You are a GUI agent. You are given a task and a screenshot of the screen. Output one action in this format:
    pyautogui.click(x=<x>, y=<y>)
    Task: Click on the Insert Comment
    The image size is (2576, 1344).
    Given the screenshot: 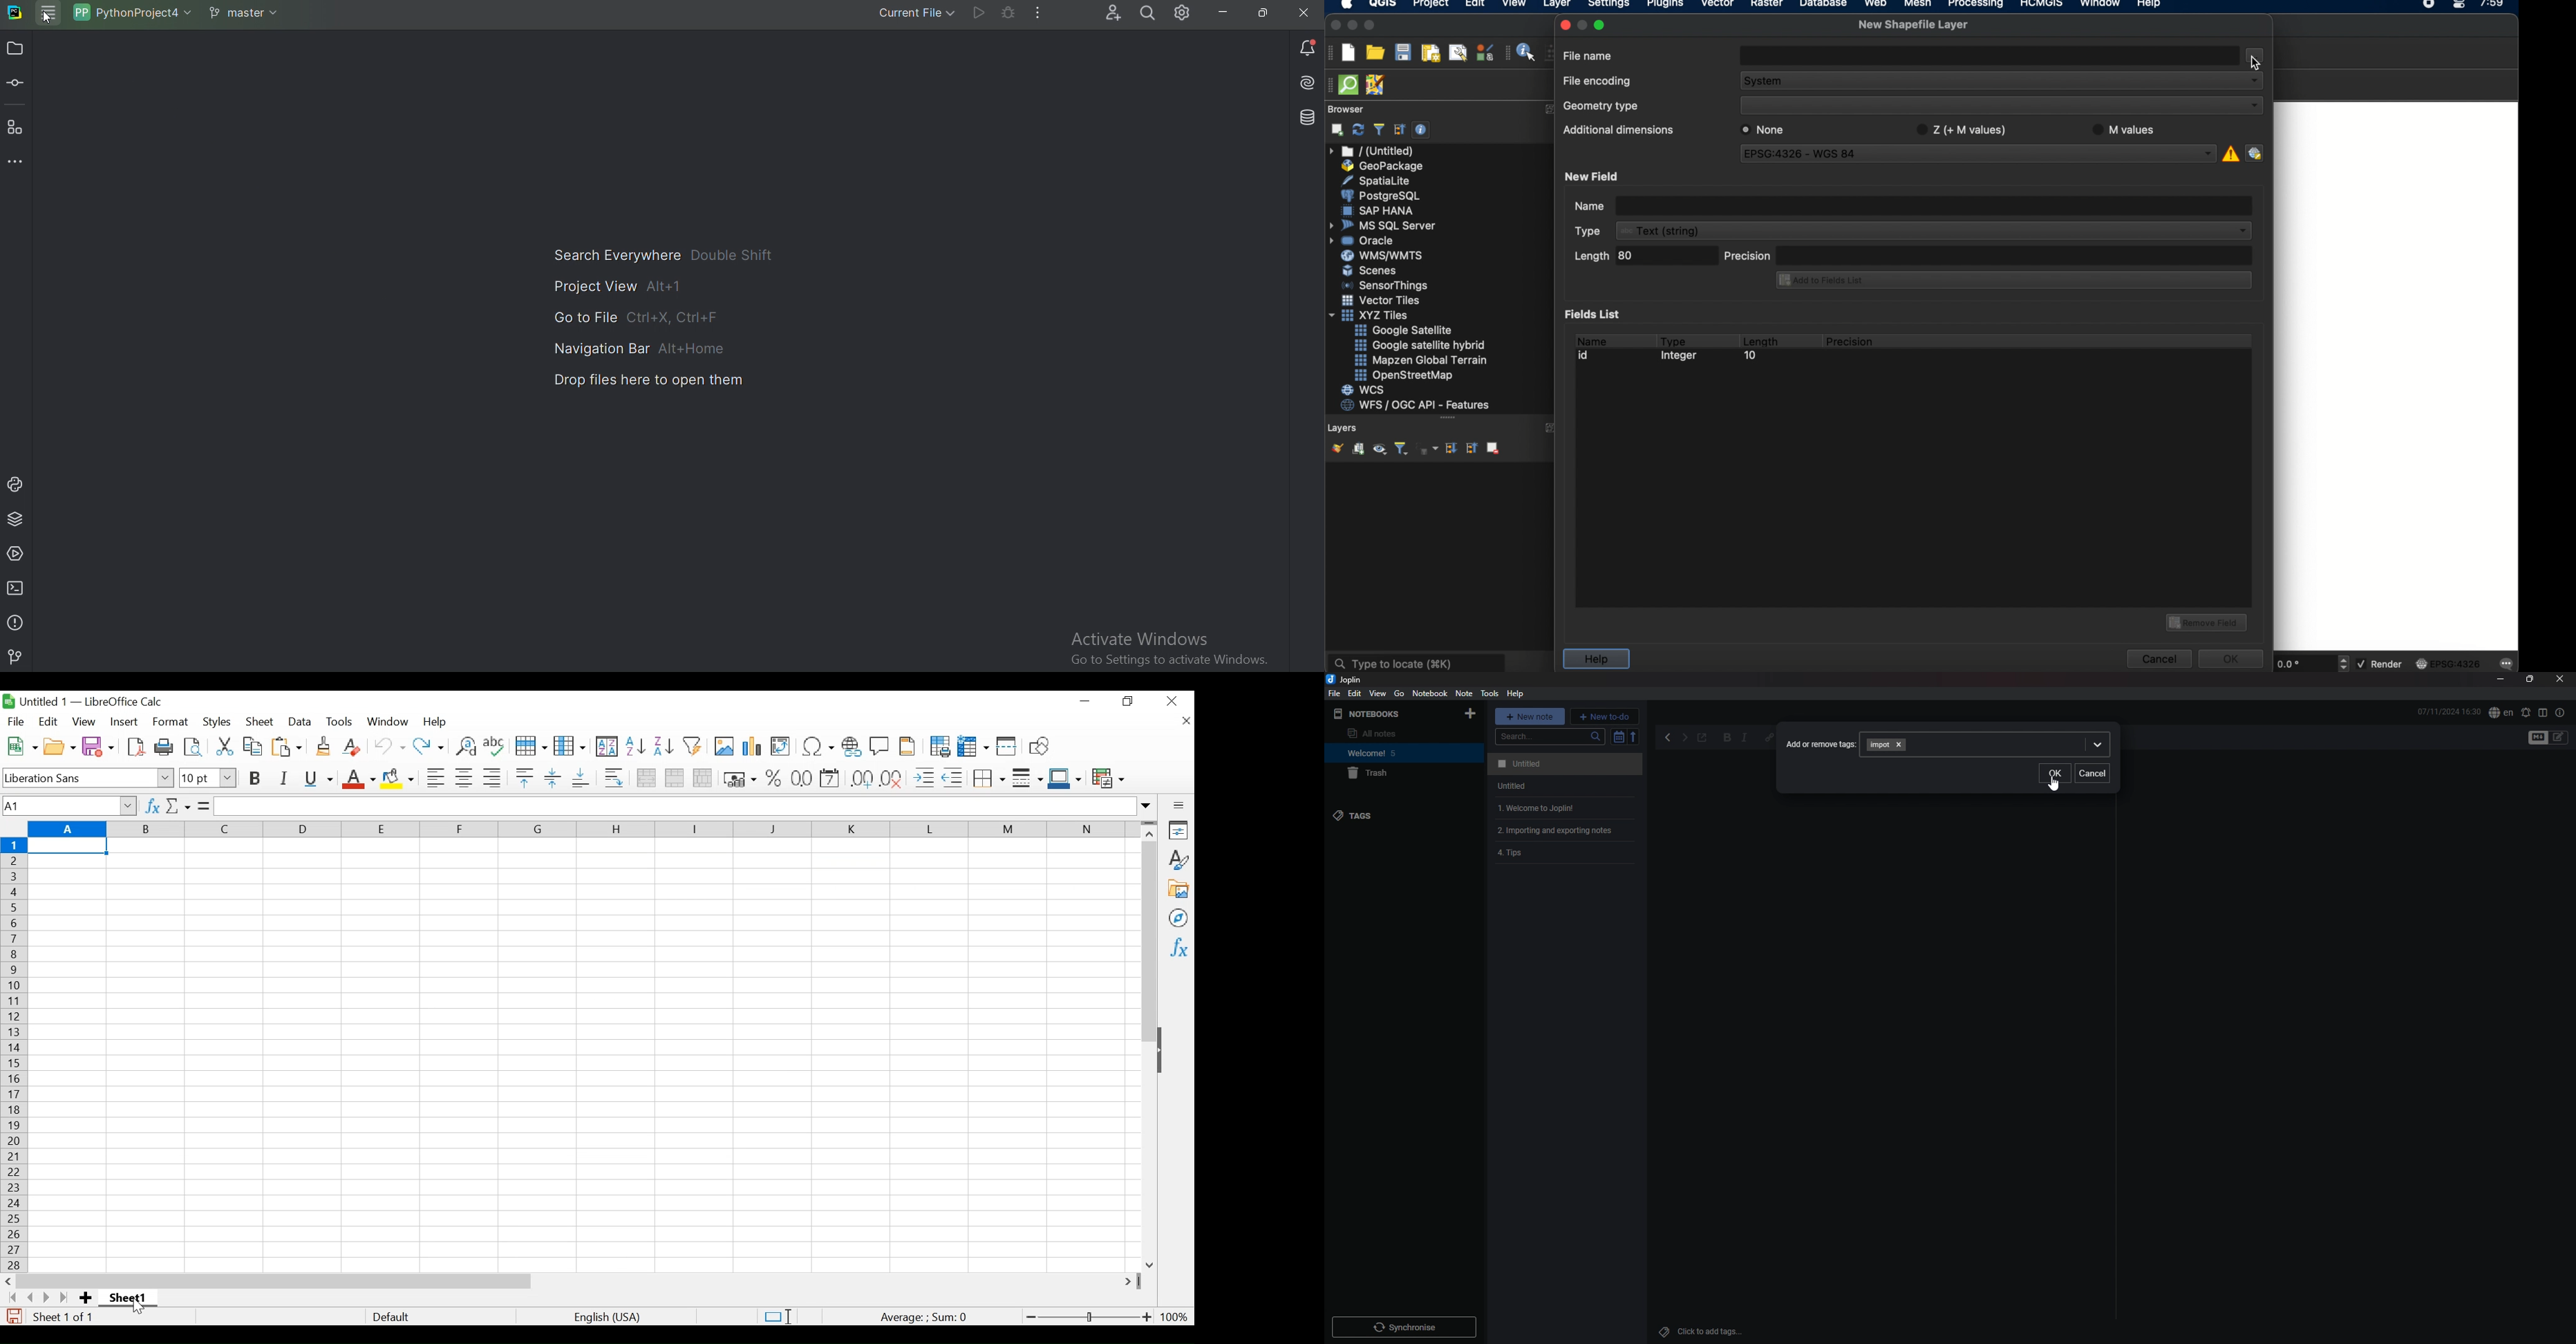 What is the action you would take?
    pyautogui.click(x=878, y=747)
    